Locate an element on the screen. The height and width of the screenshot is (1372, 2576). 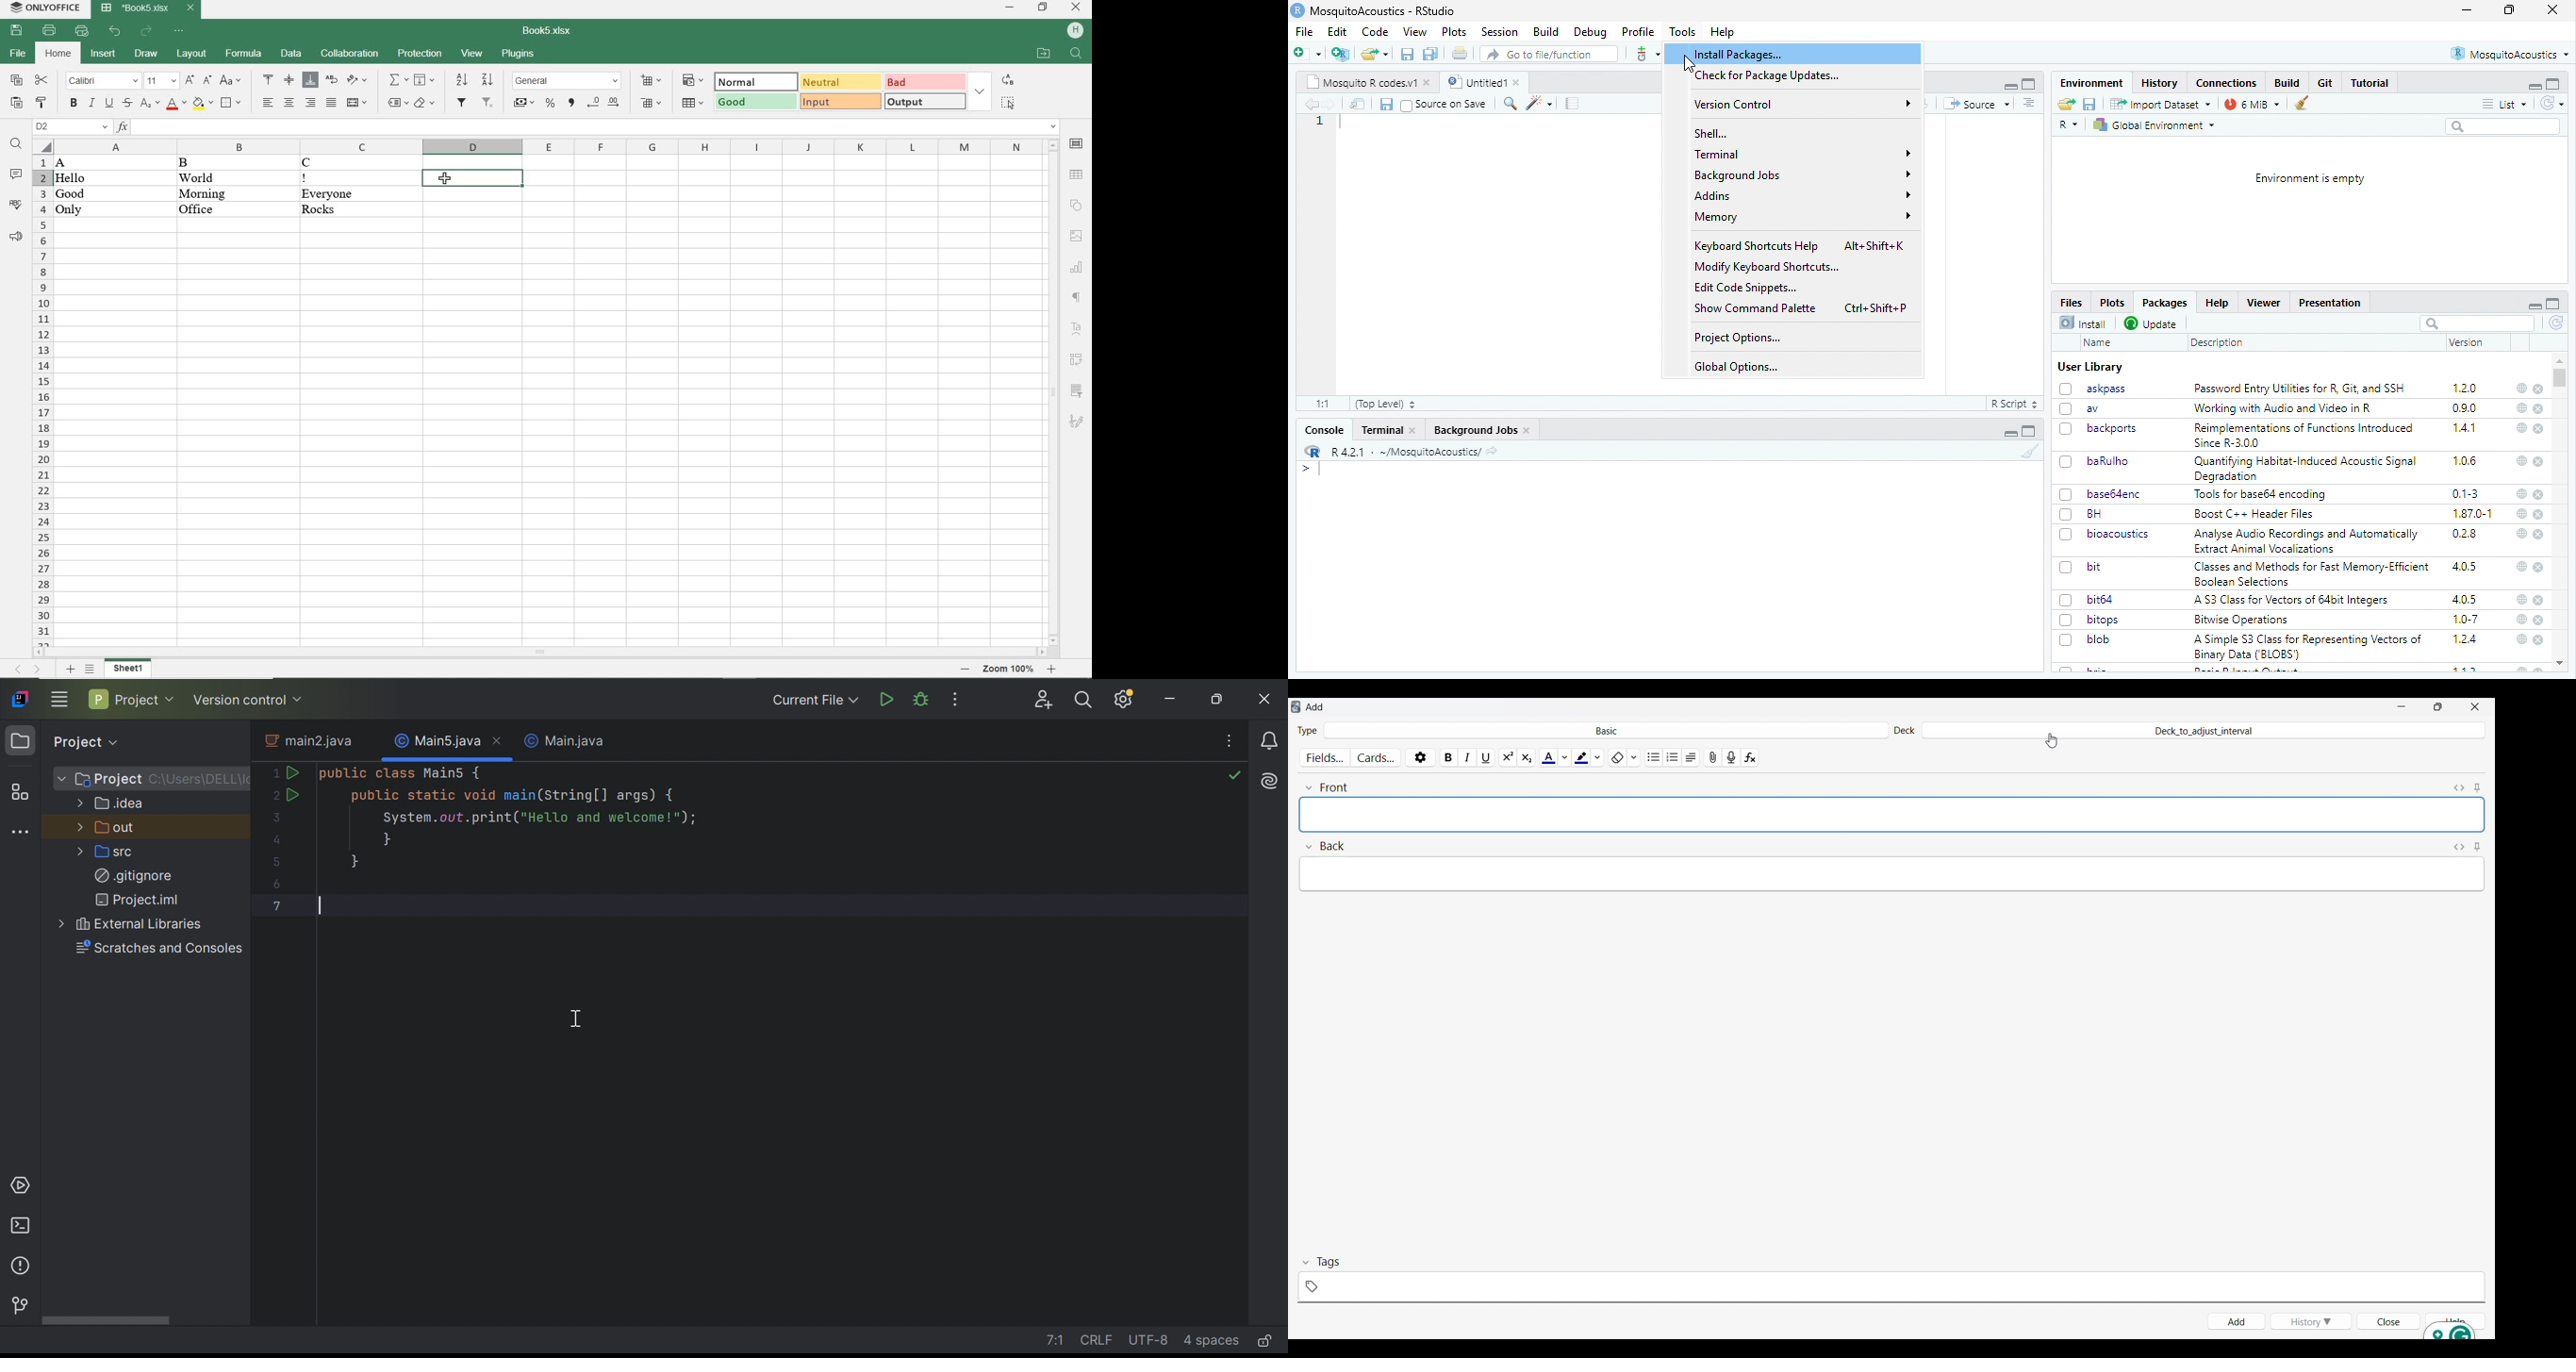
FILL COLOR is located at coordinates (204, 103).